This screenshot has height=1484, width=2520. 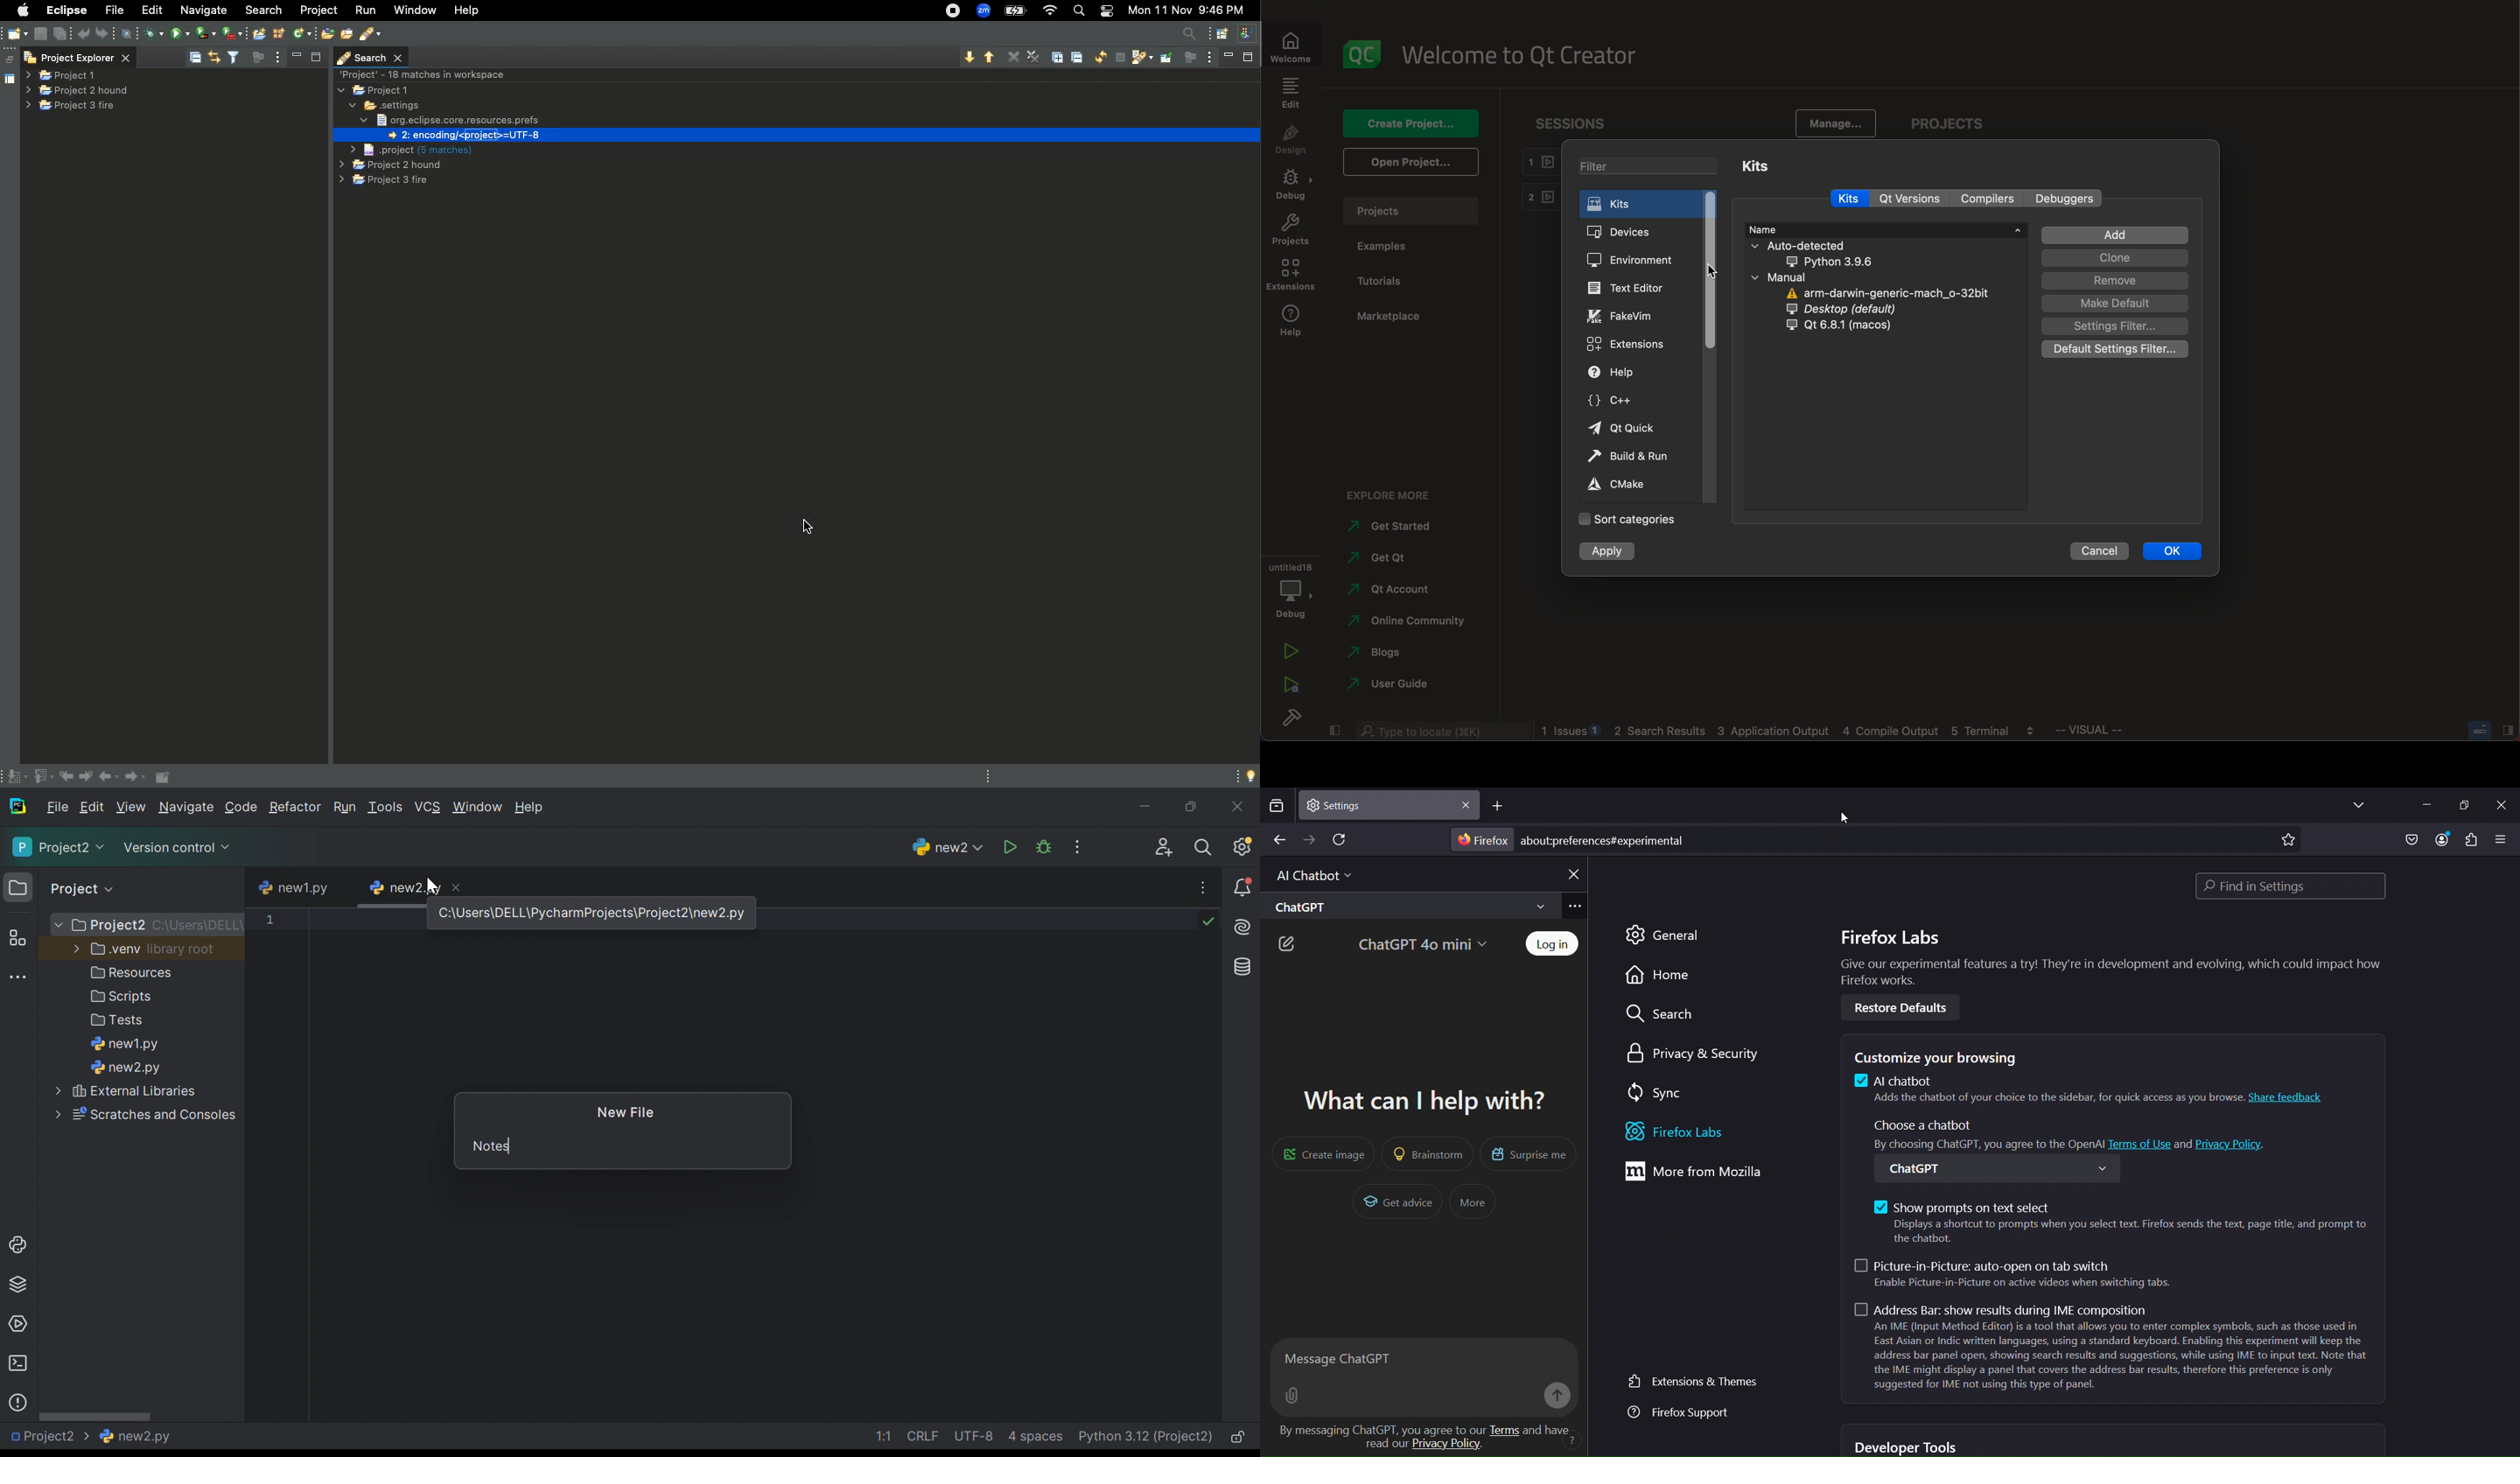 I want to click on Notes, so click(x=492, y=1147).